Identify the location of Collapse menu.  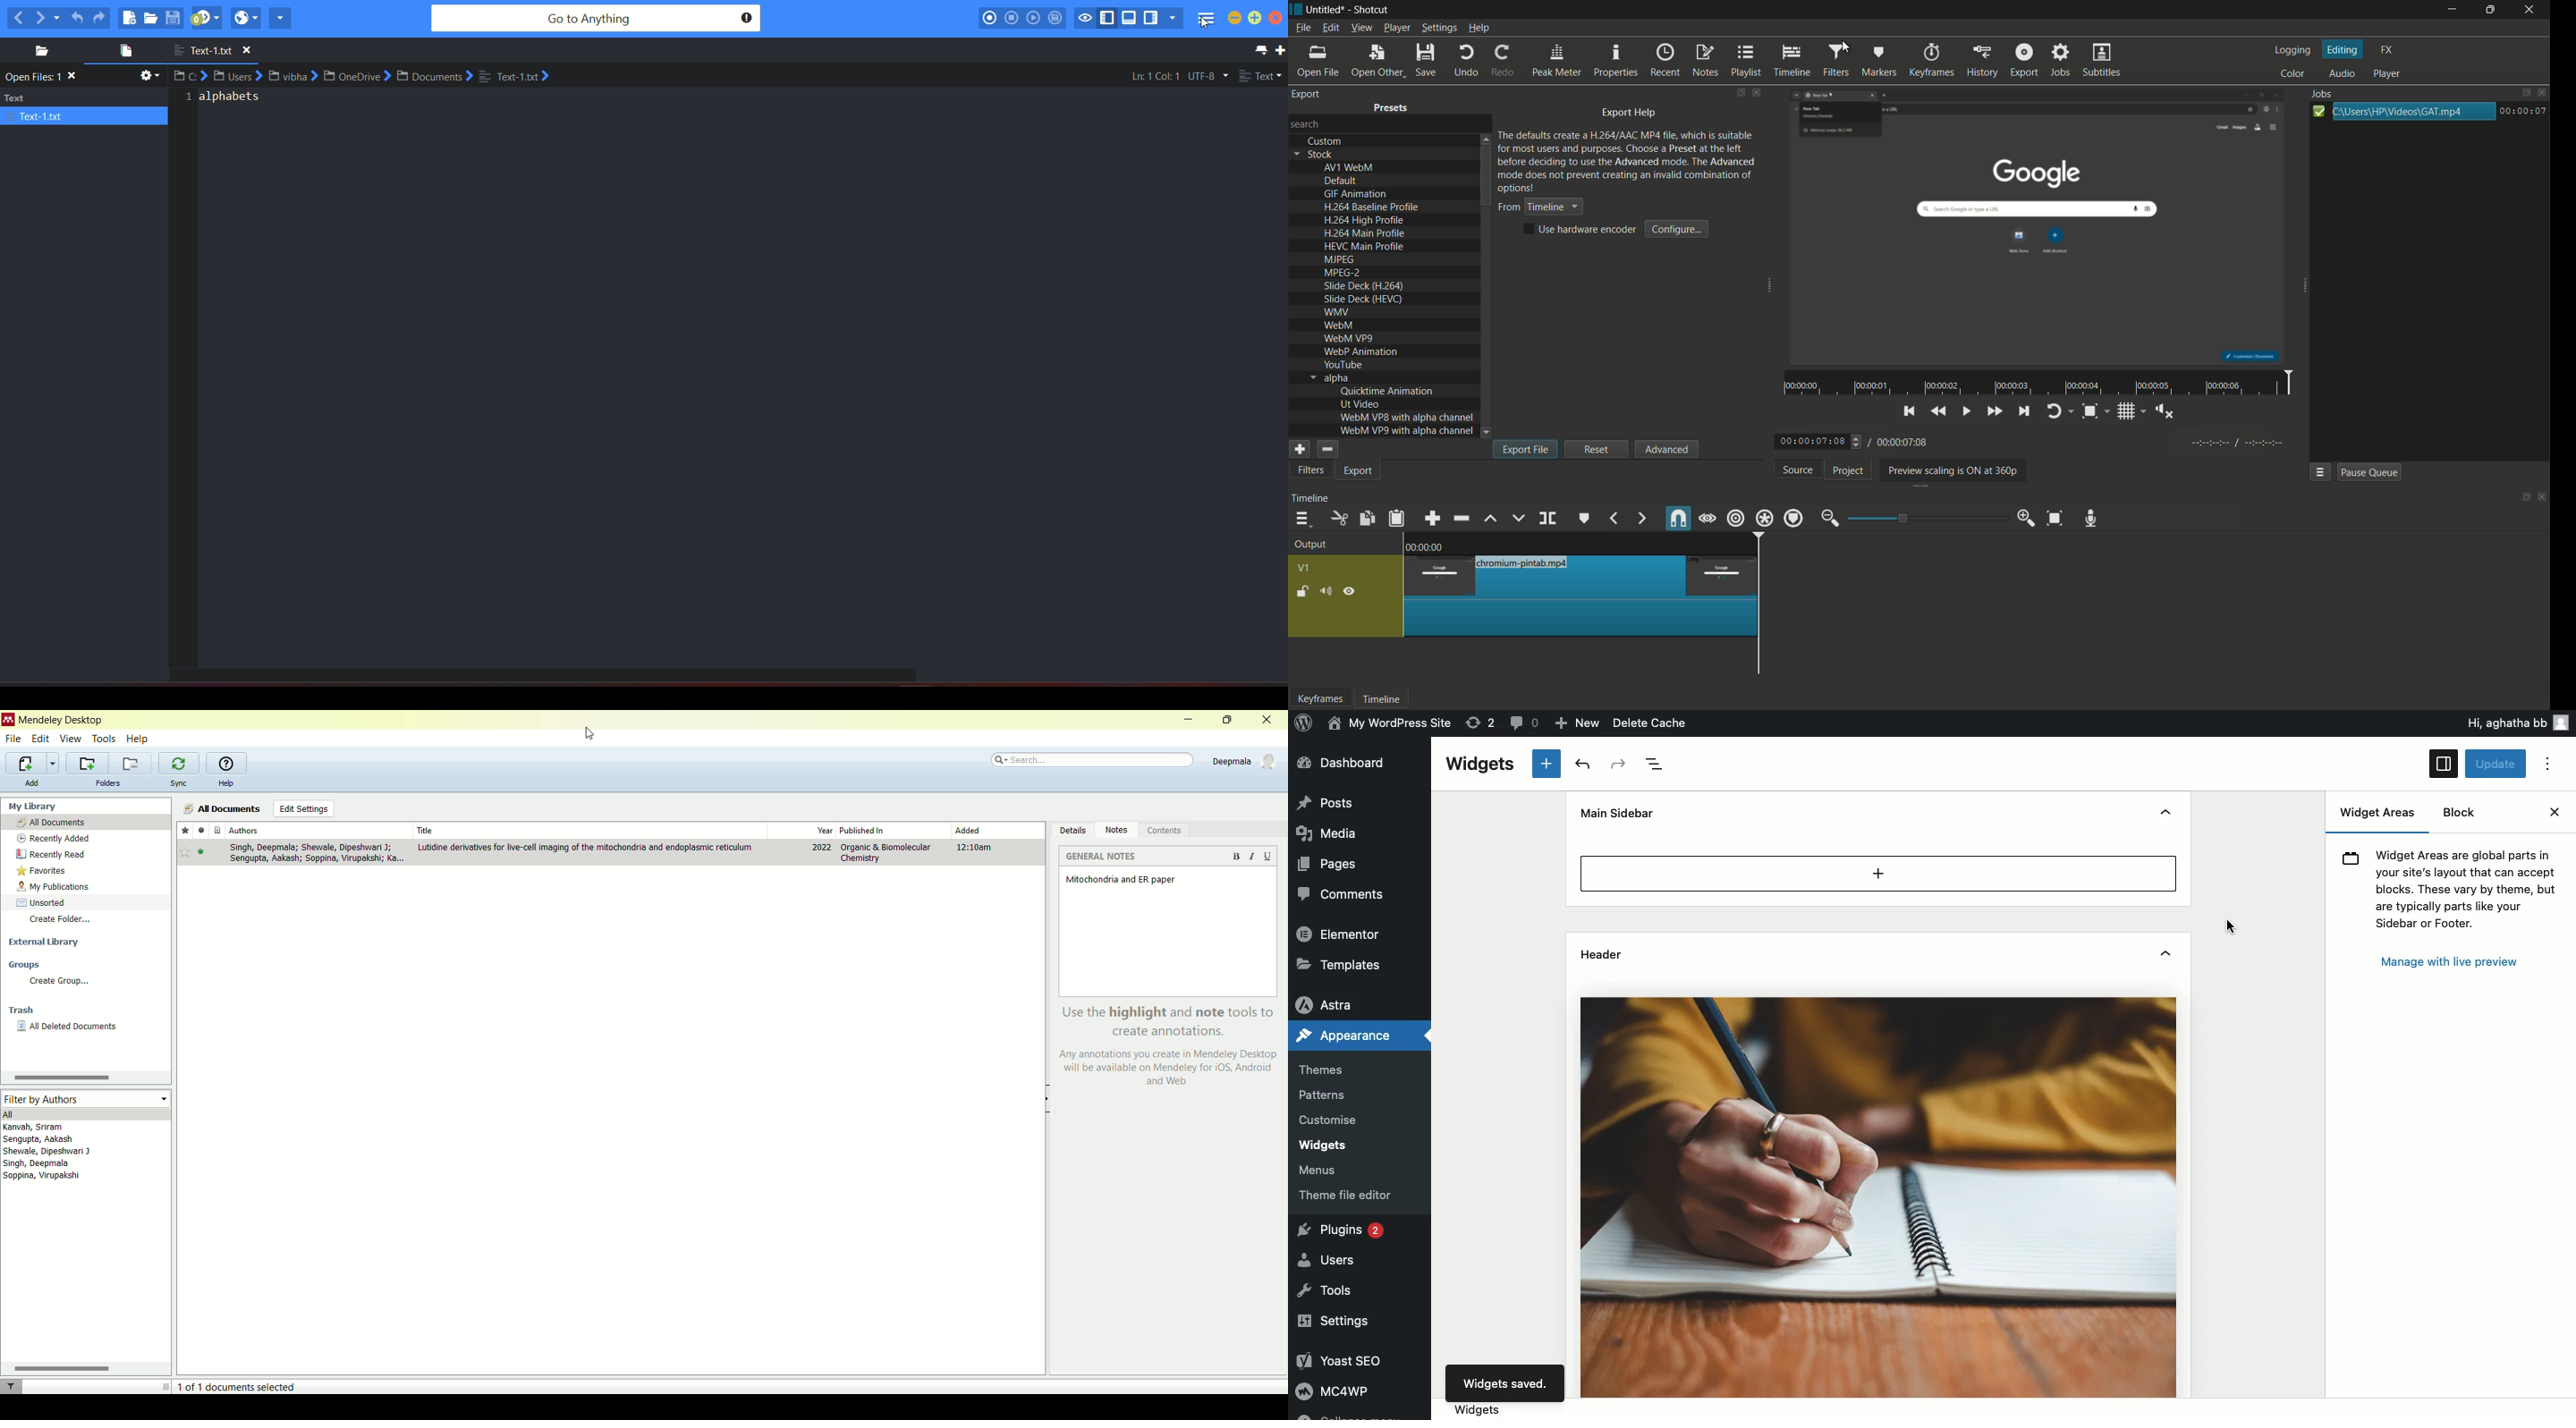
(1347, 1415).